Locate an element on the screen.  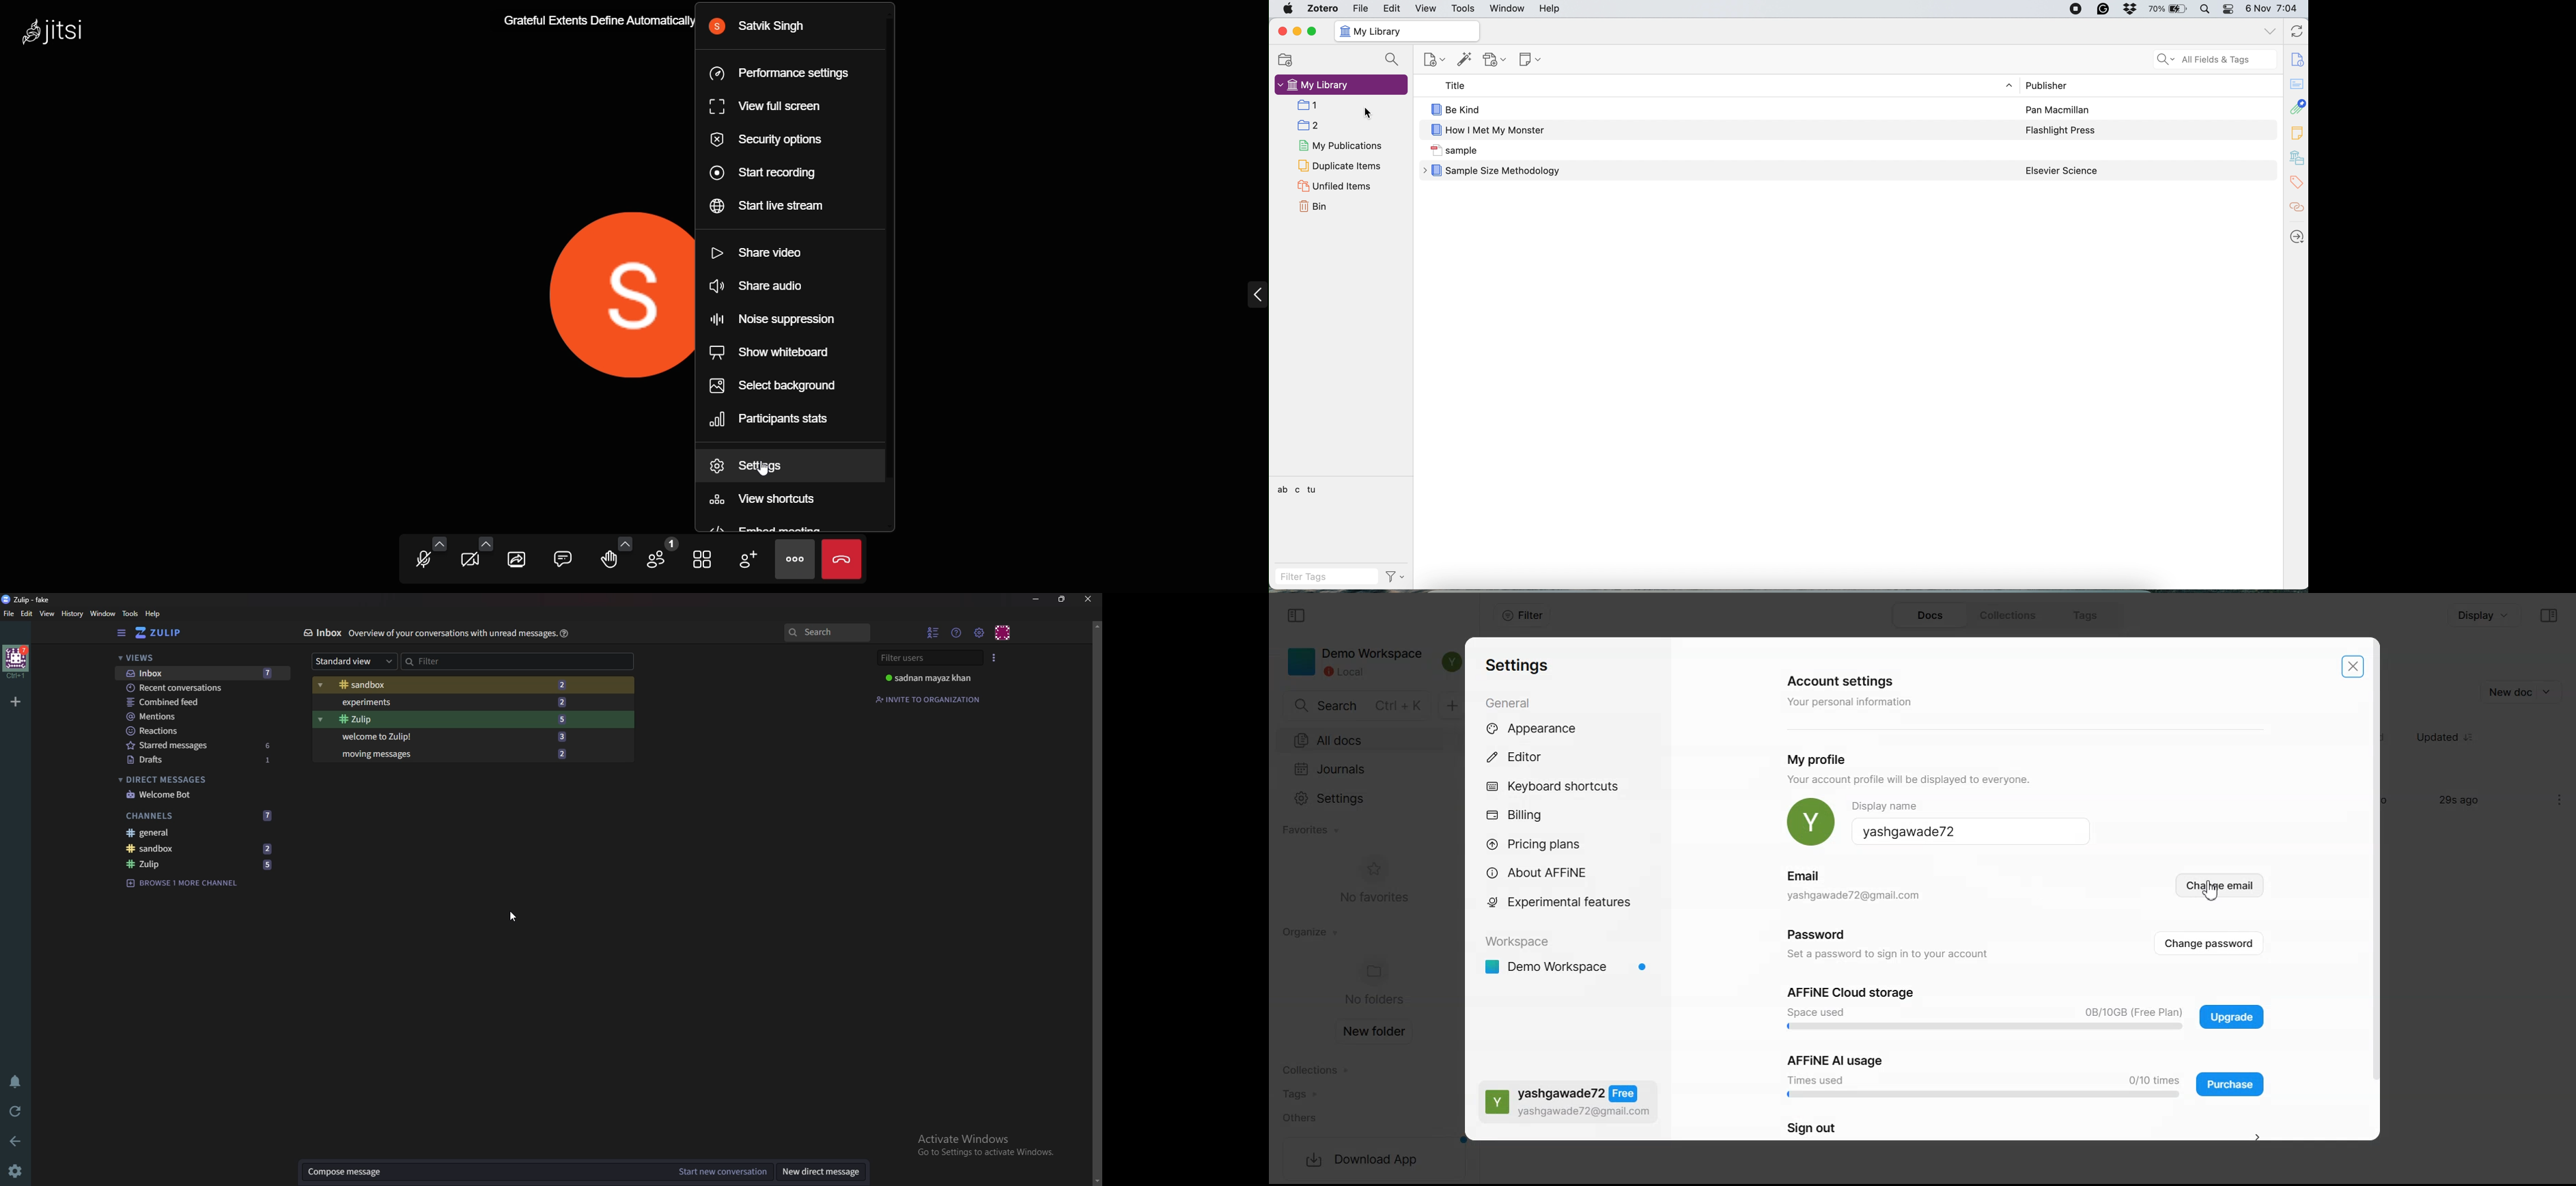
Channels 7 is located at coordinates (199, 816).